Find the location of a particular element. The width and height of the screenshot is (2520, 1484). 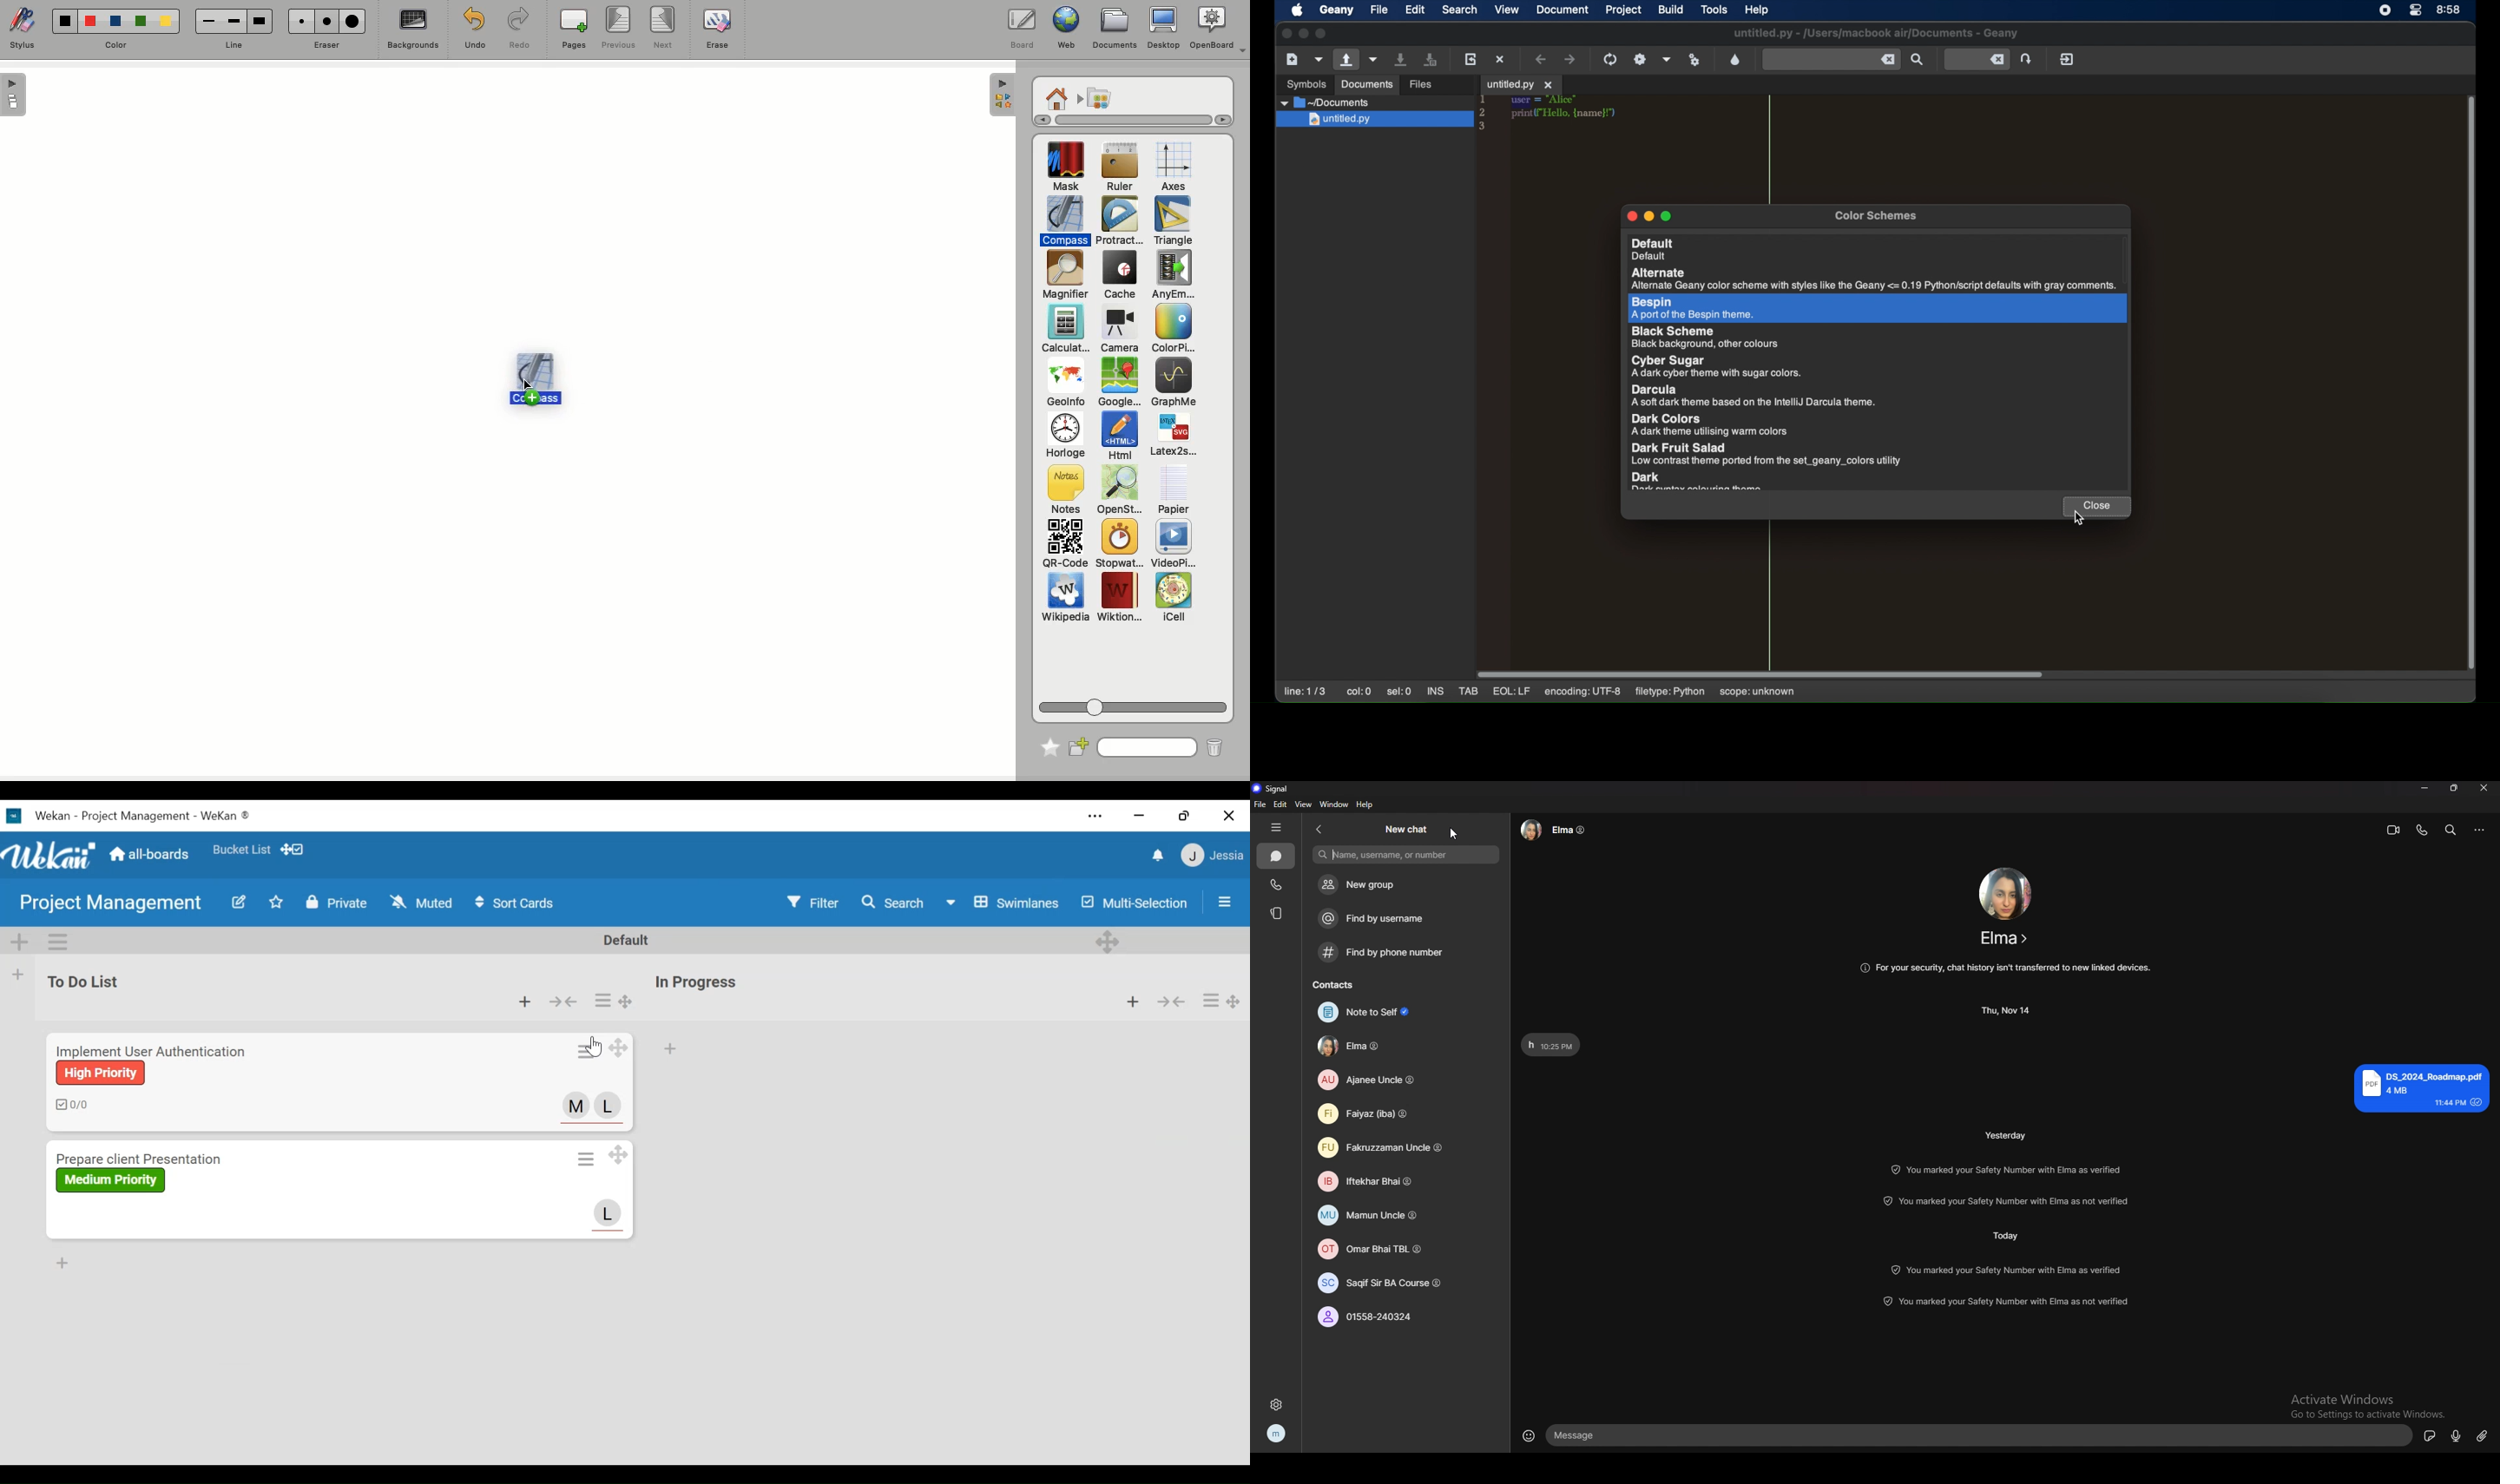

profile is located at coordinates (1277, 1433).